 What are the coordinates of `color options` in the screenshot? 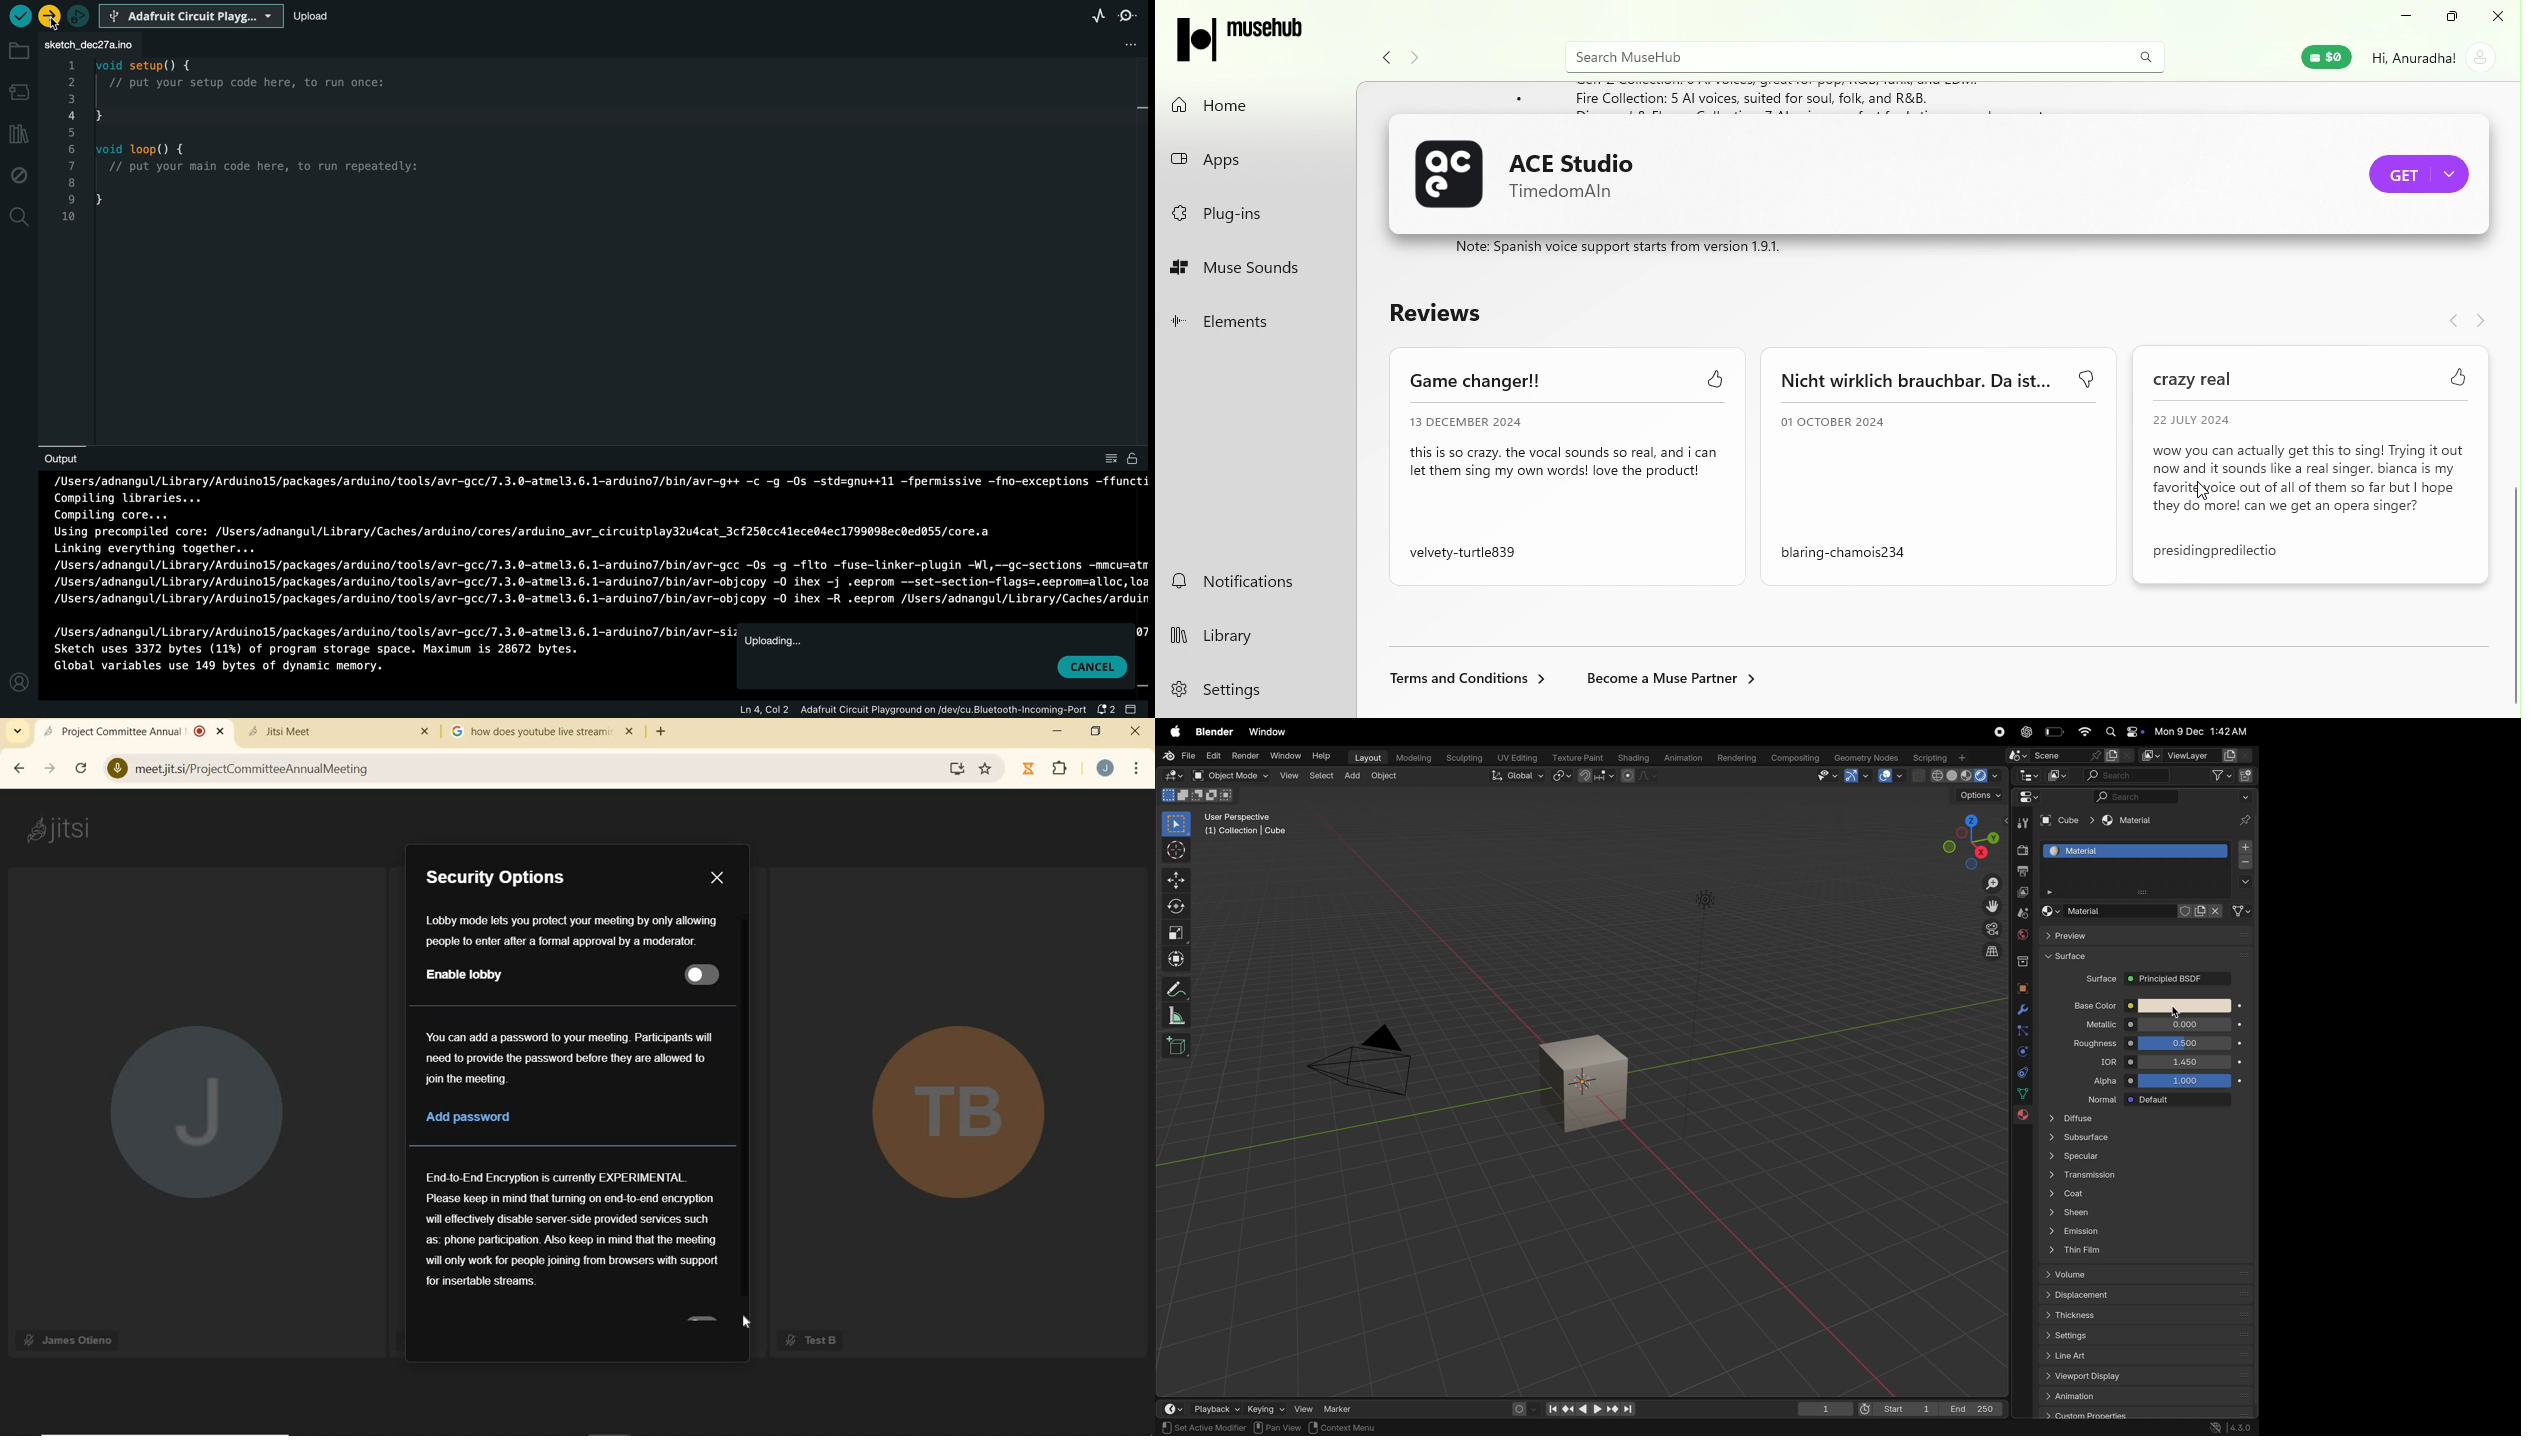 It's located at (2185, 1006).